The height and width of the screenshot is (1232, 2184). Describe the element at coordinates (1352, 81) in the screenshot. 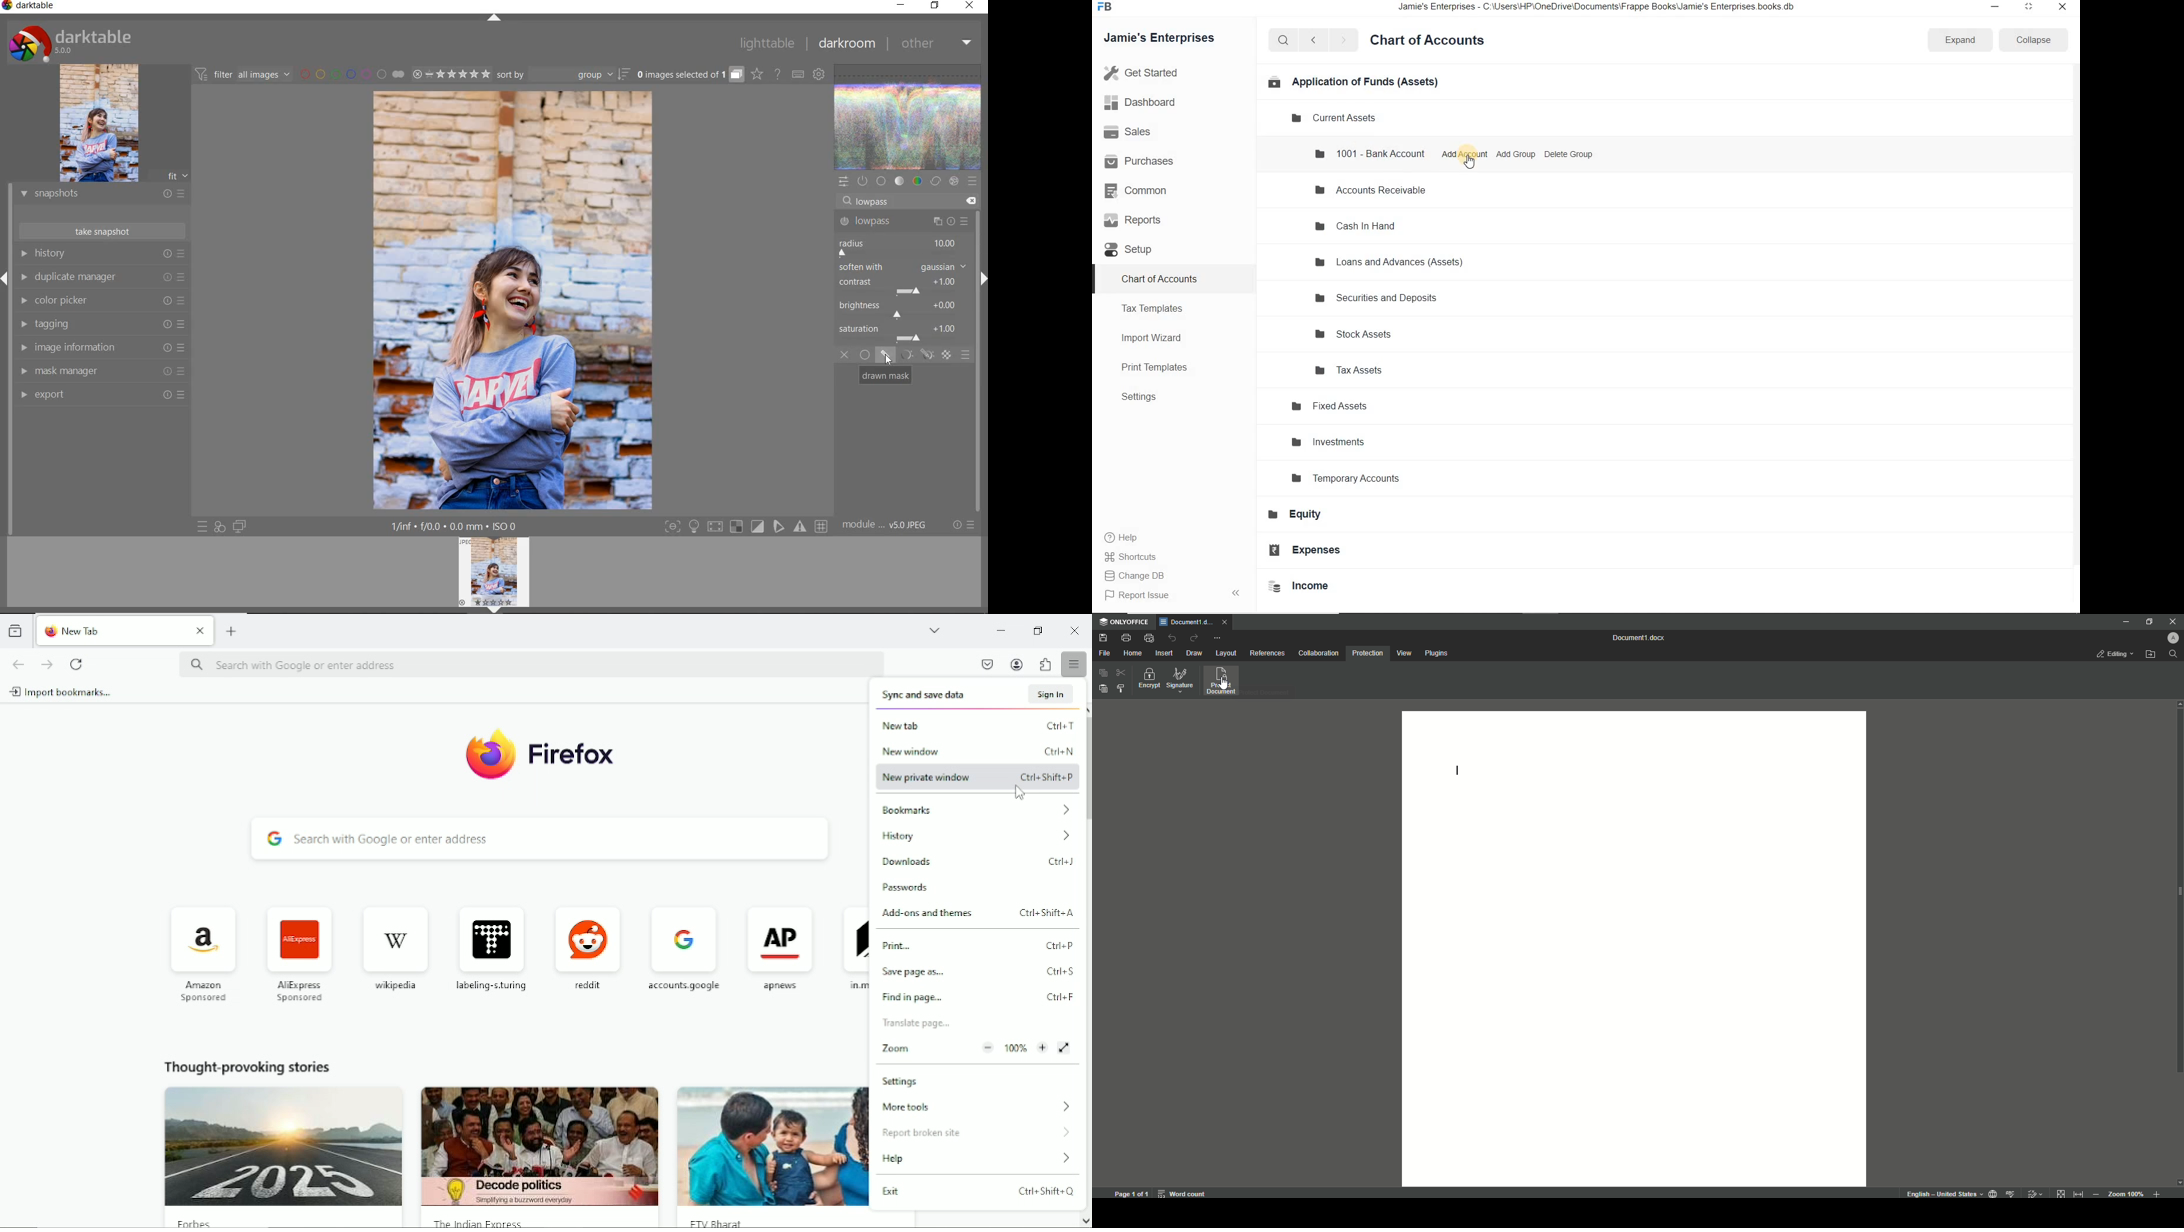

I see `Application of Funds (Assets)` at that location.